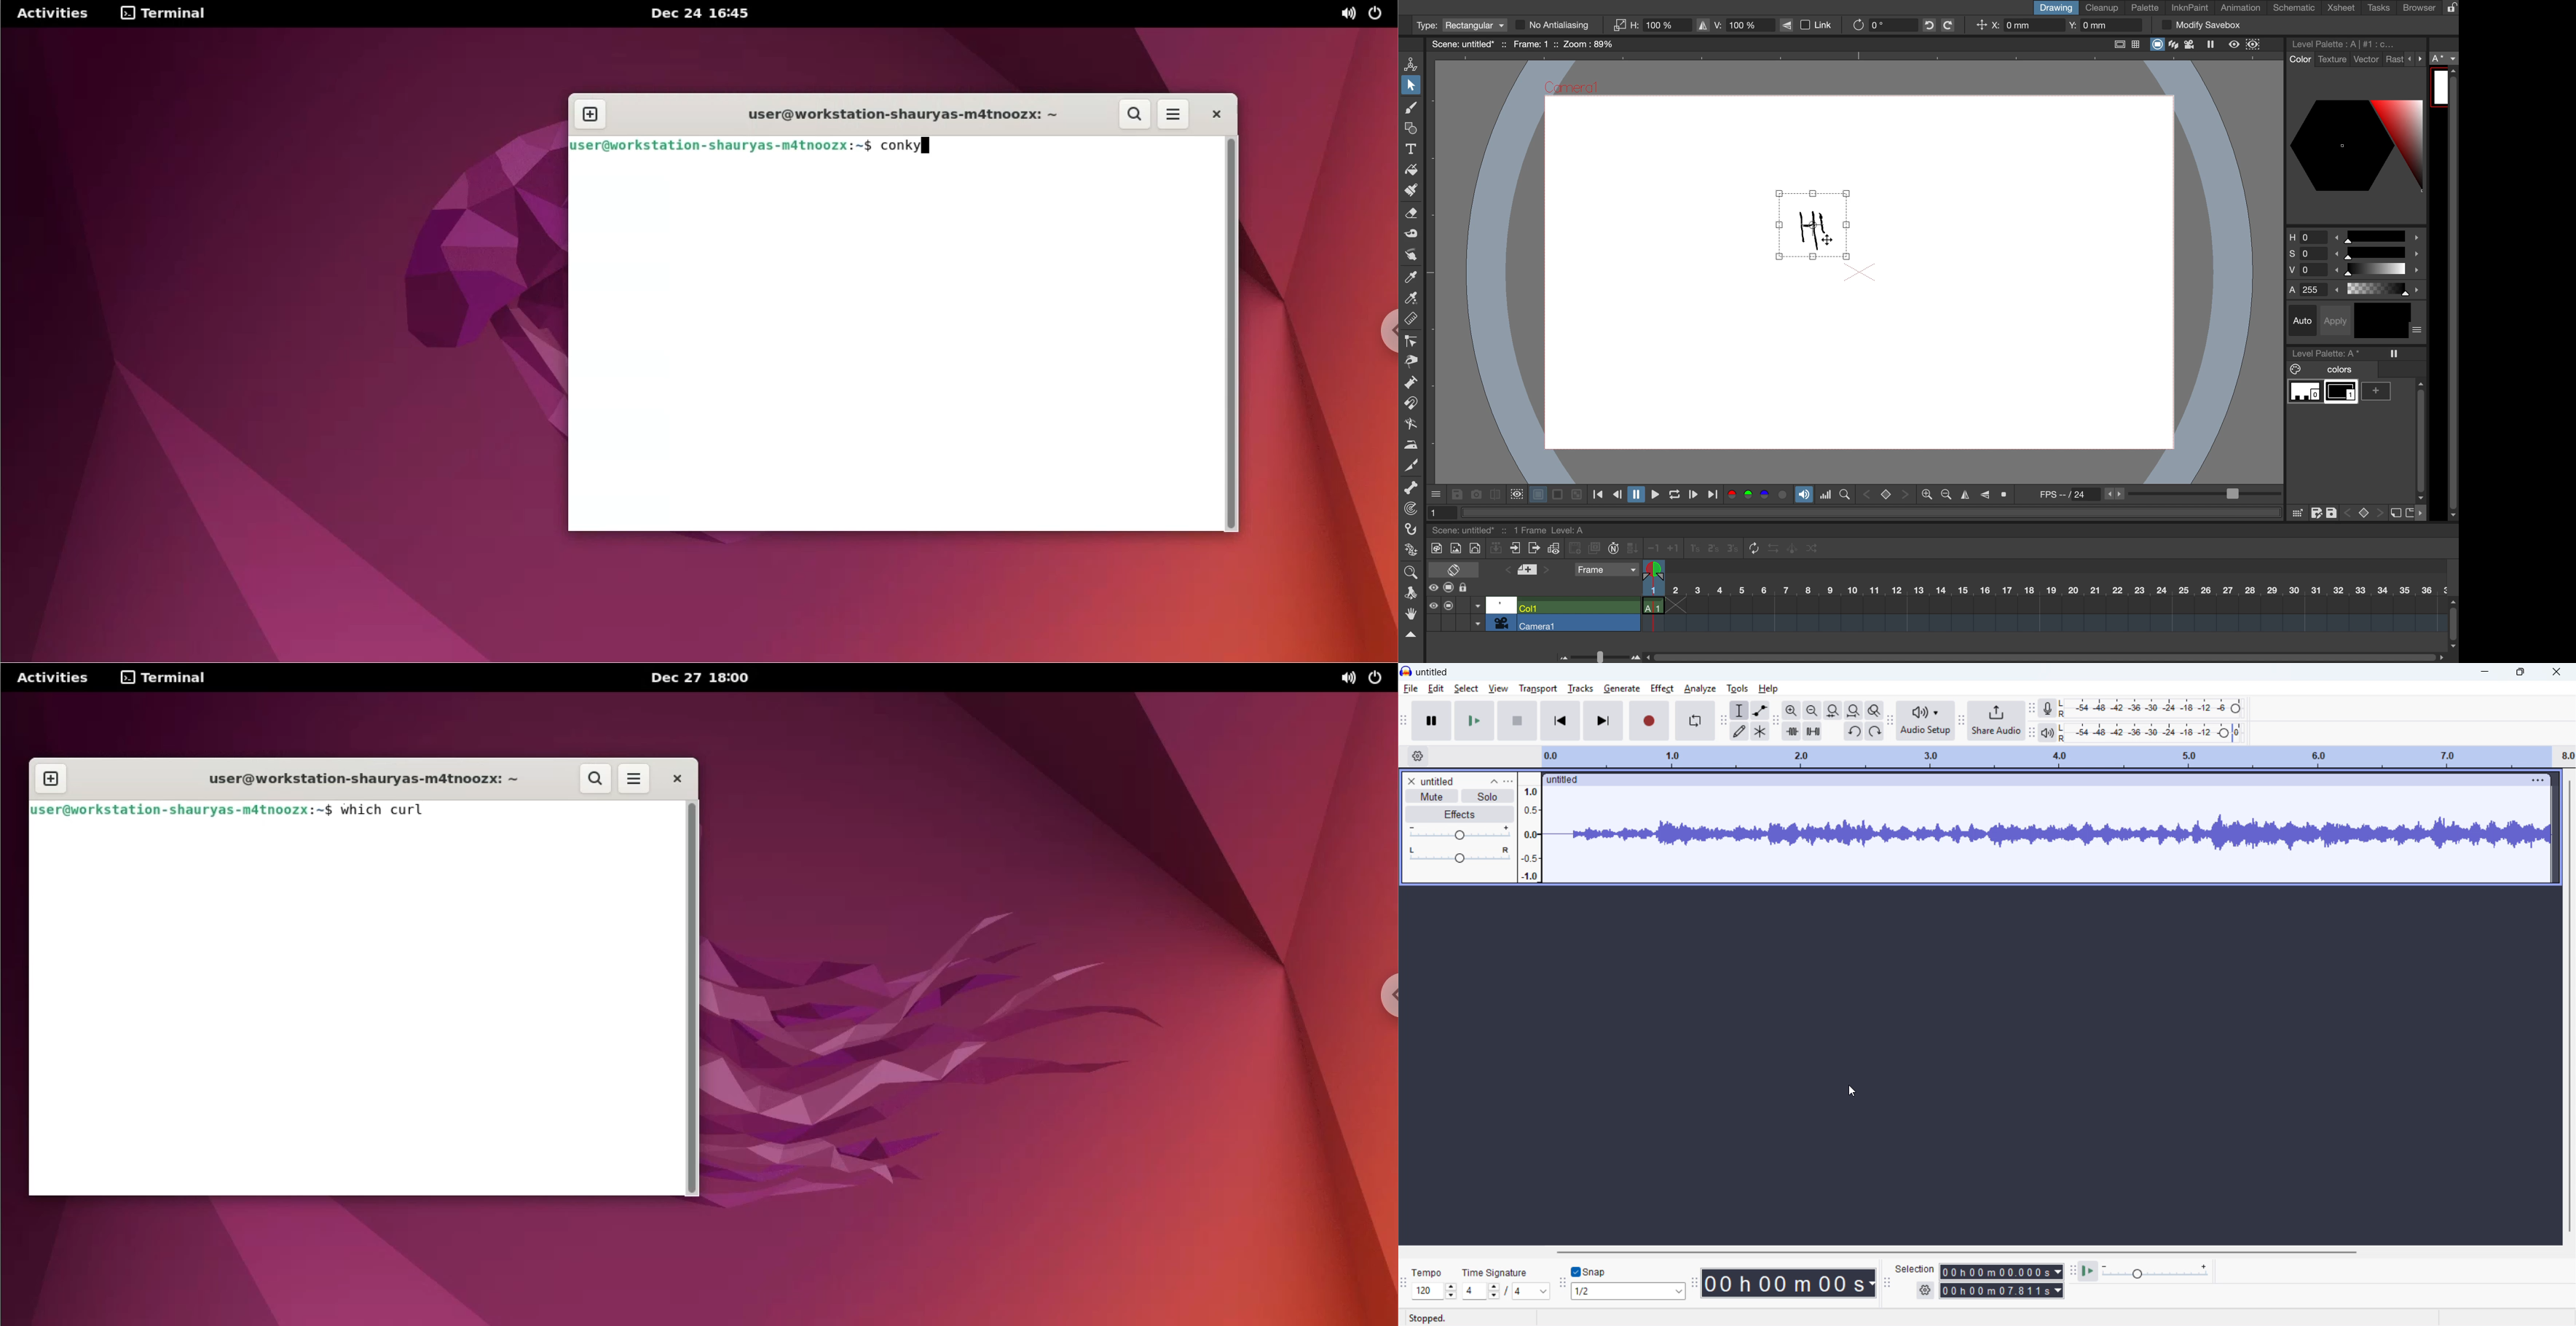  I want to click on schematic, so click(2295, 8).